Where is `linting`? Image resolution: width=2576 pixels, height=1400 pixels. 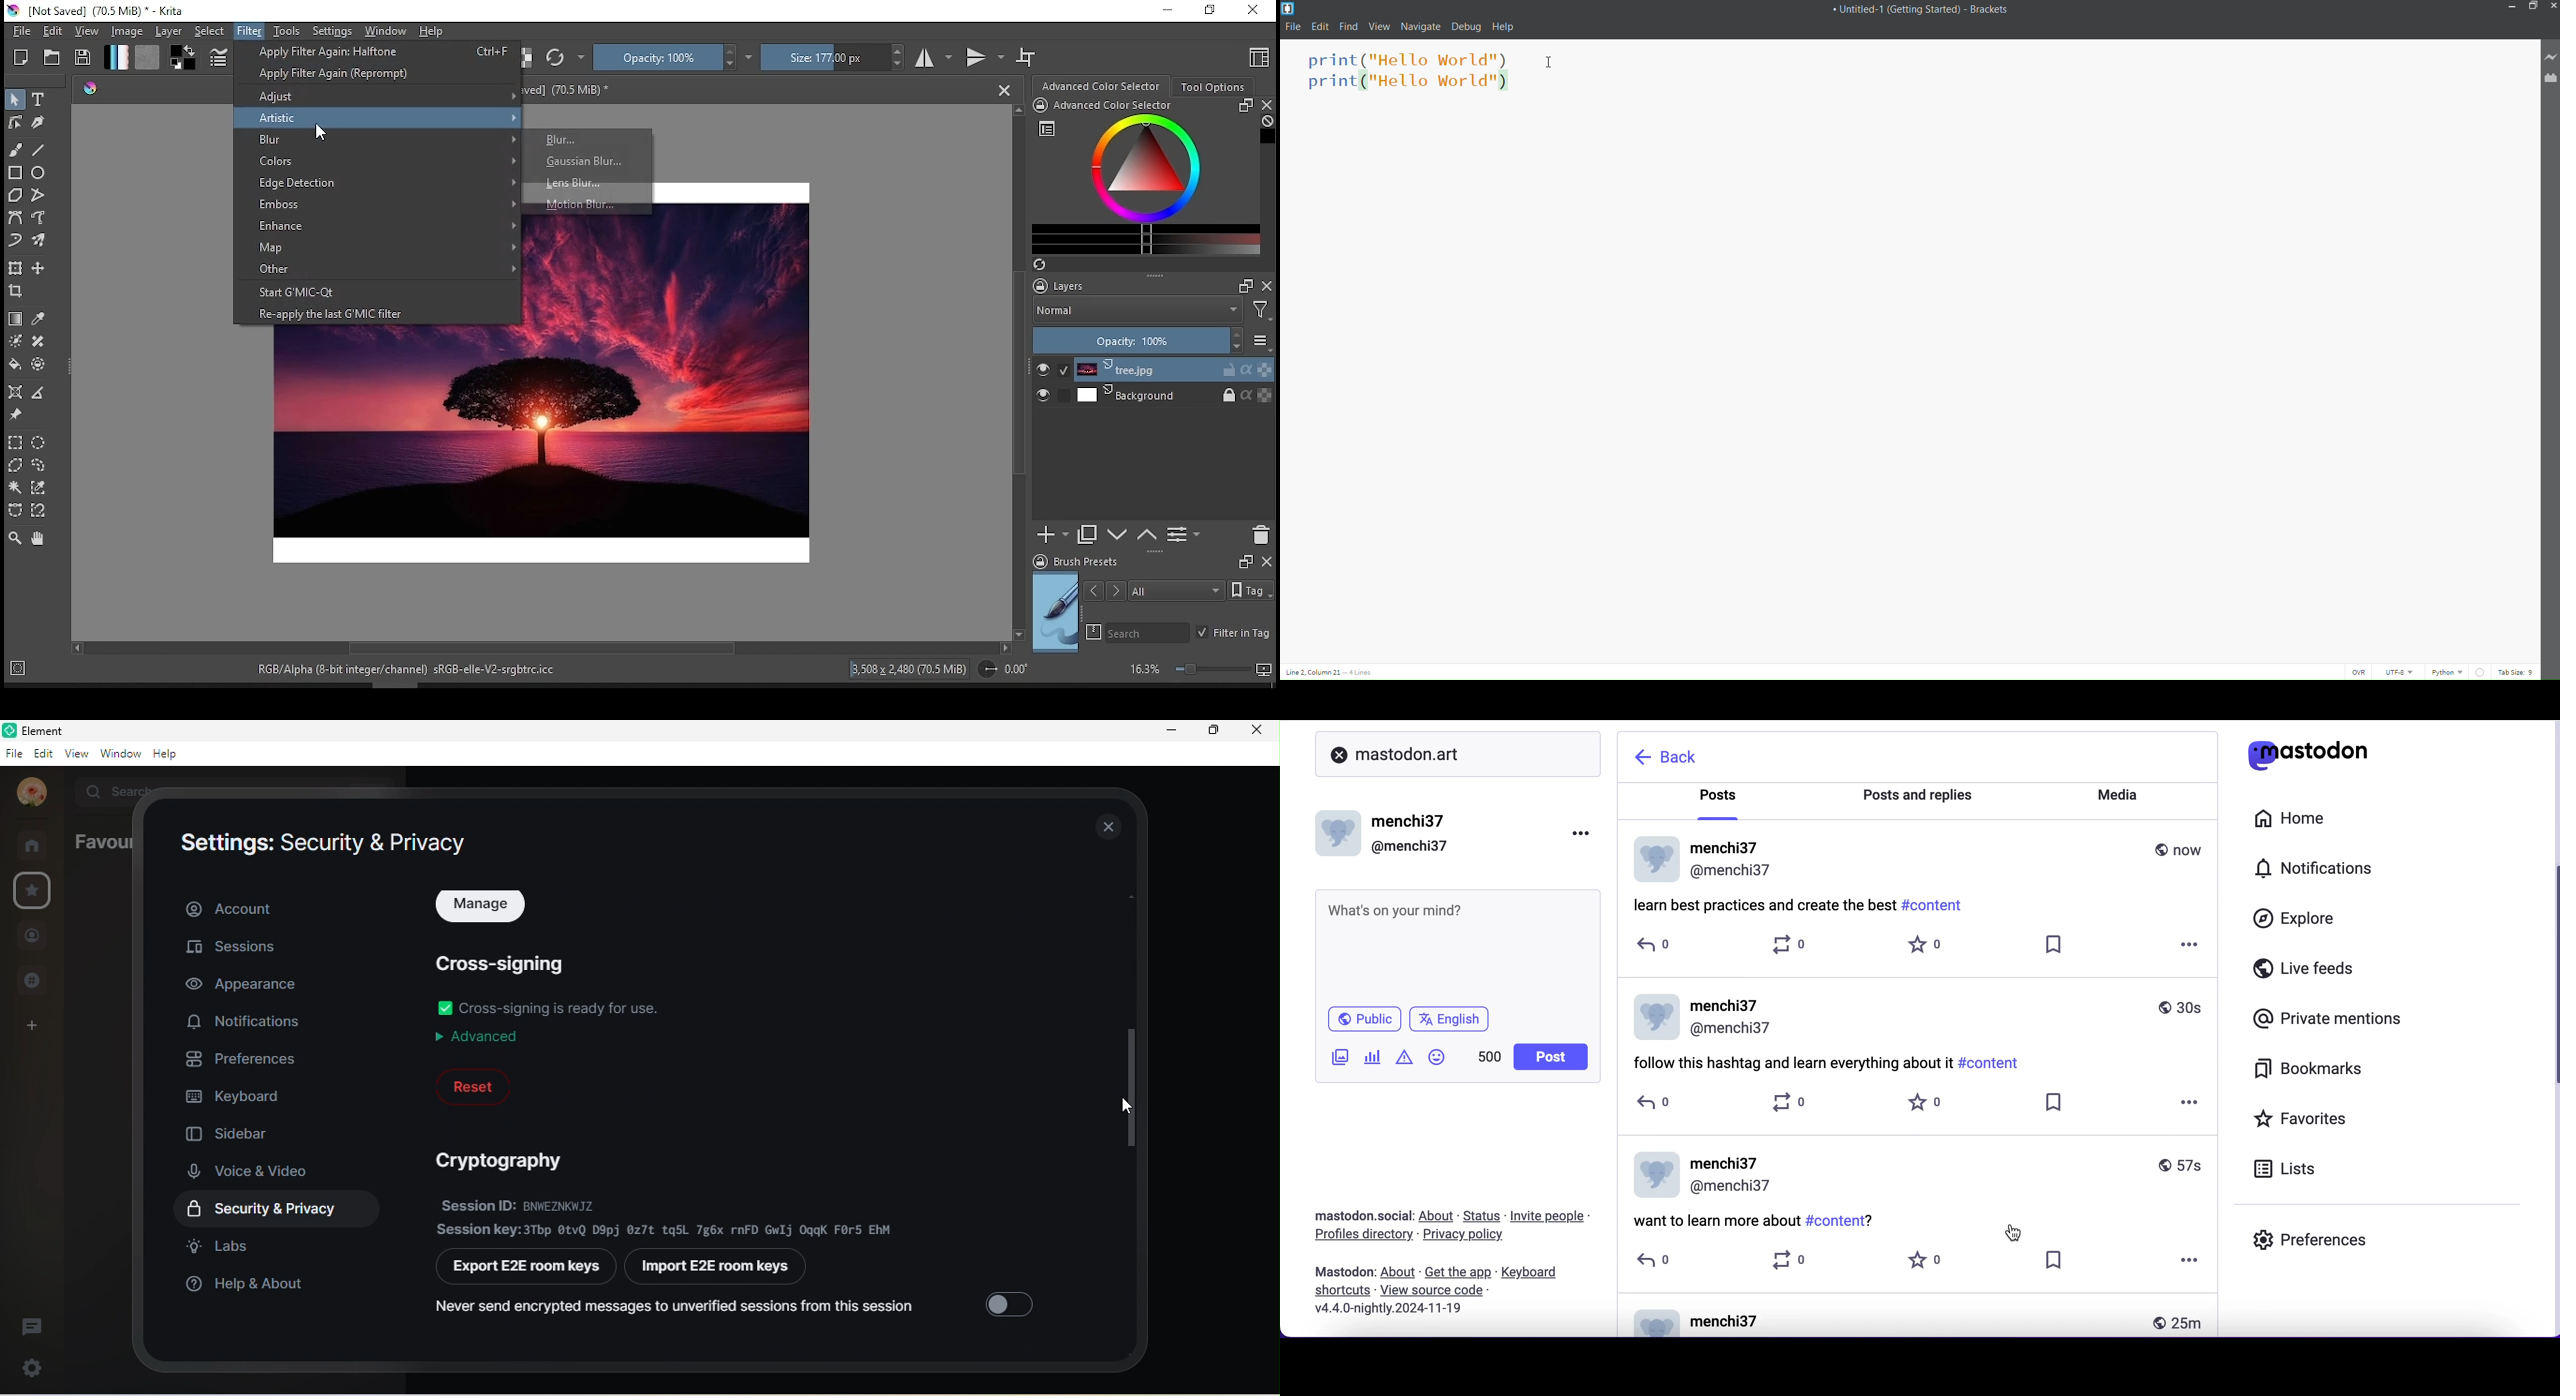 linting is located at coordinates (2479, 671).